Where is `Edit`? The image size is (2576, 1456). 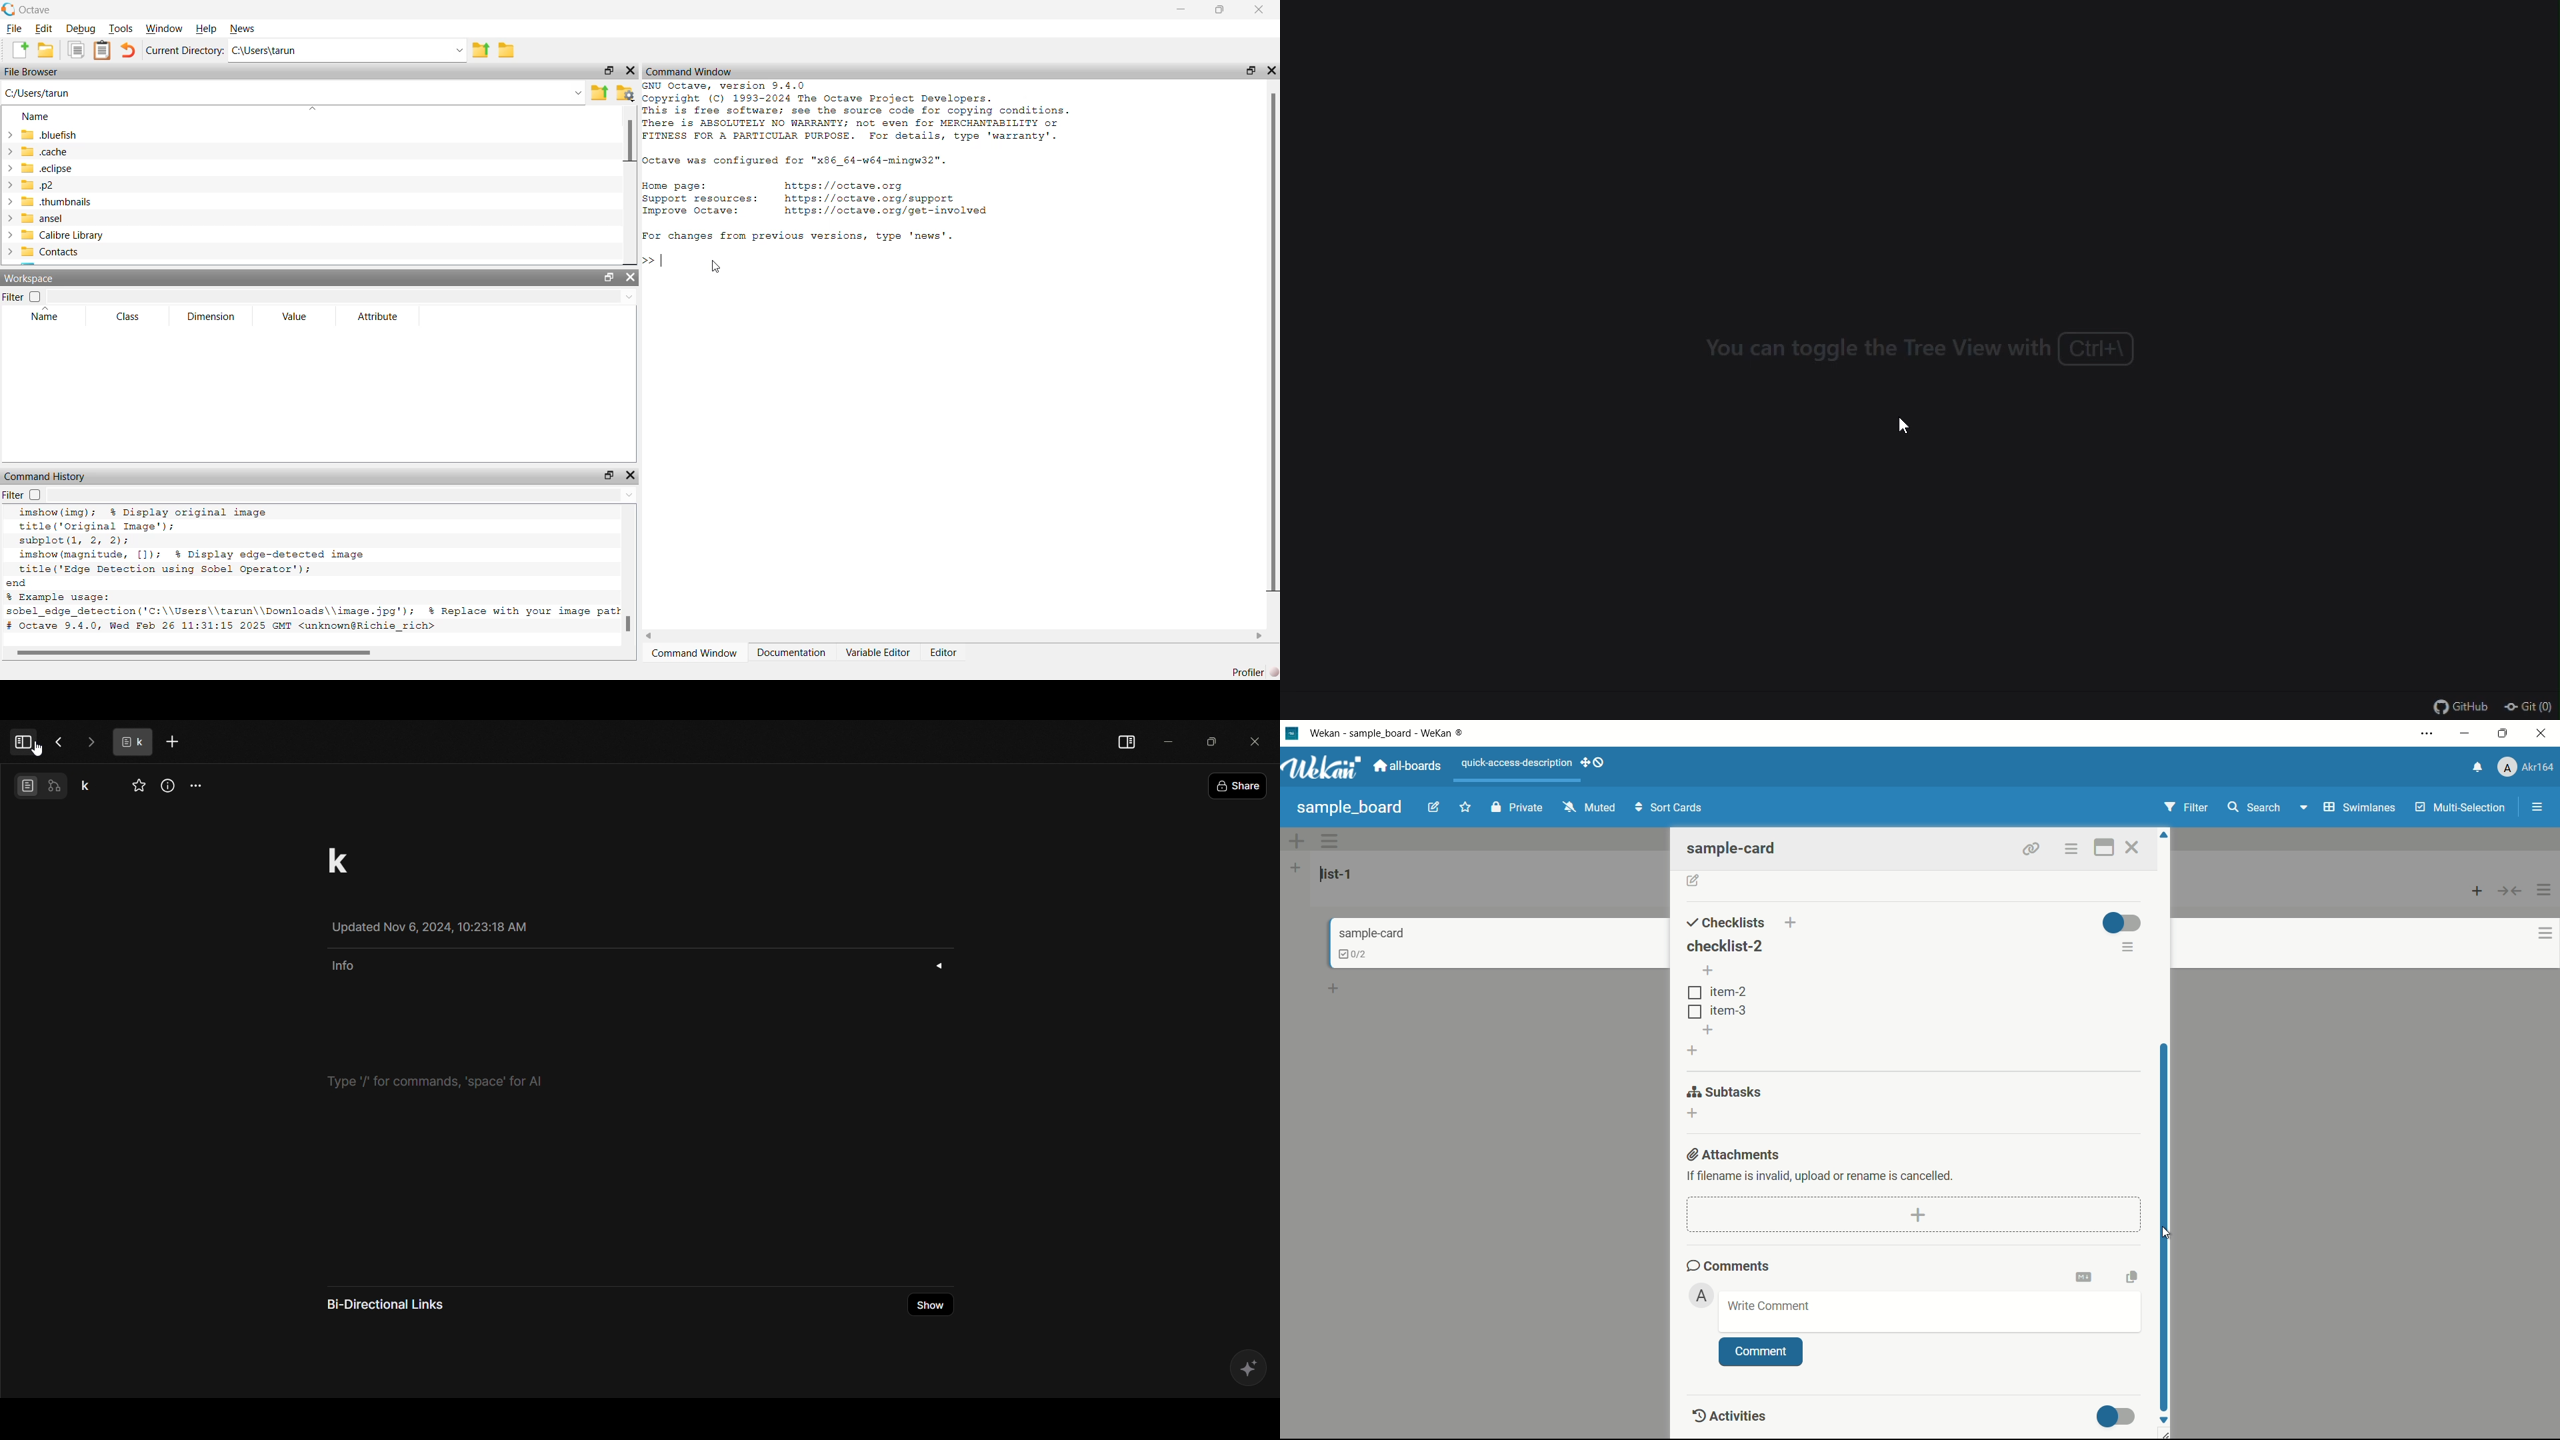 Edit is located at coordinates (45, 28).